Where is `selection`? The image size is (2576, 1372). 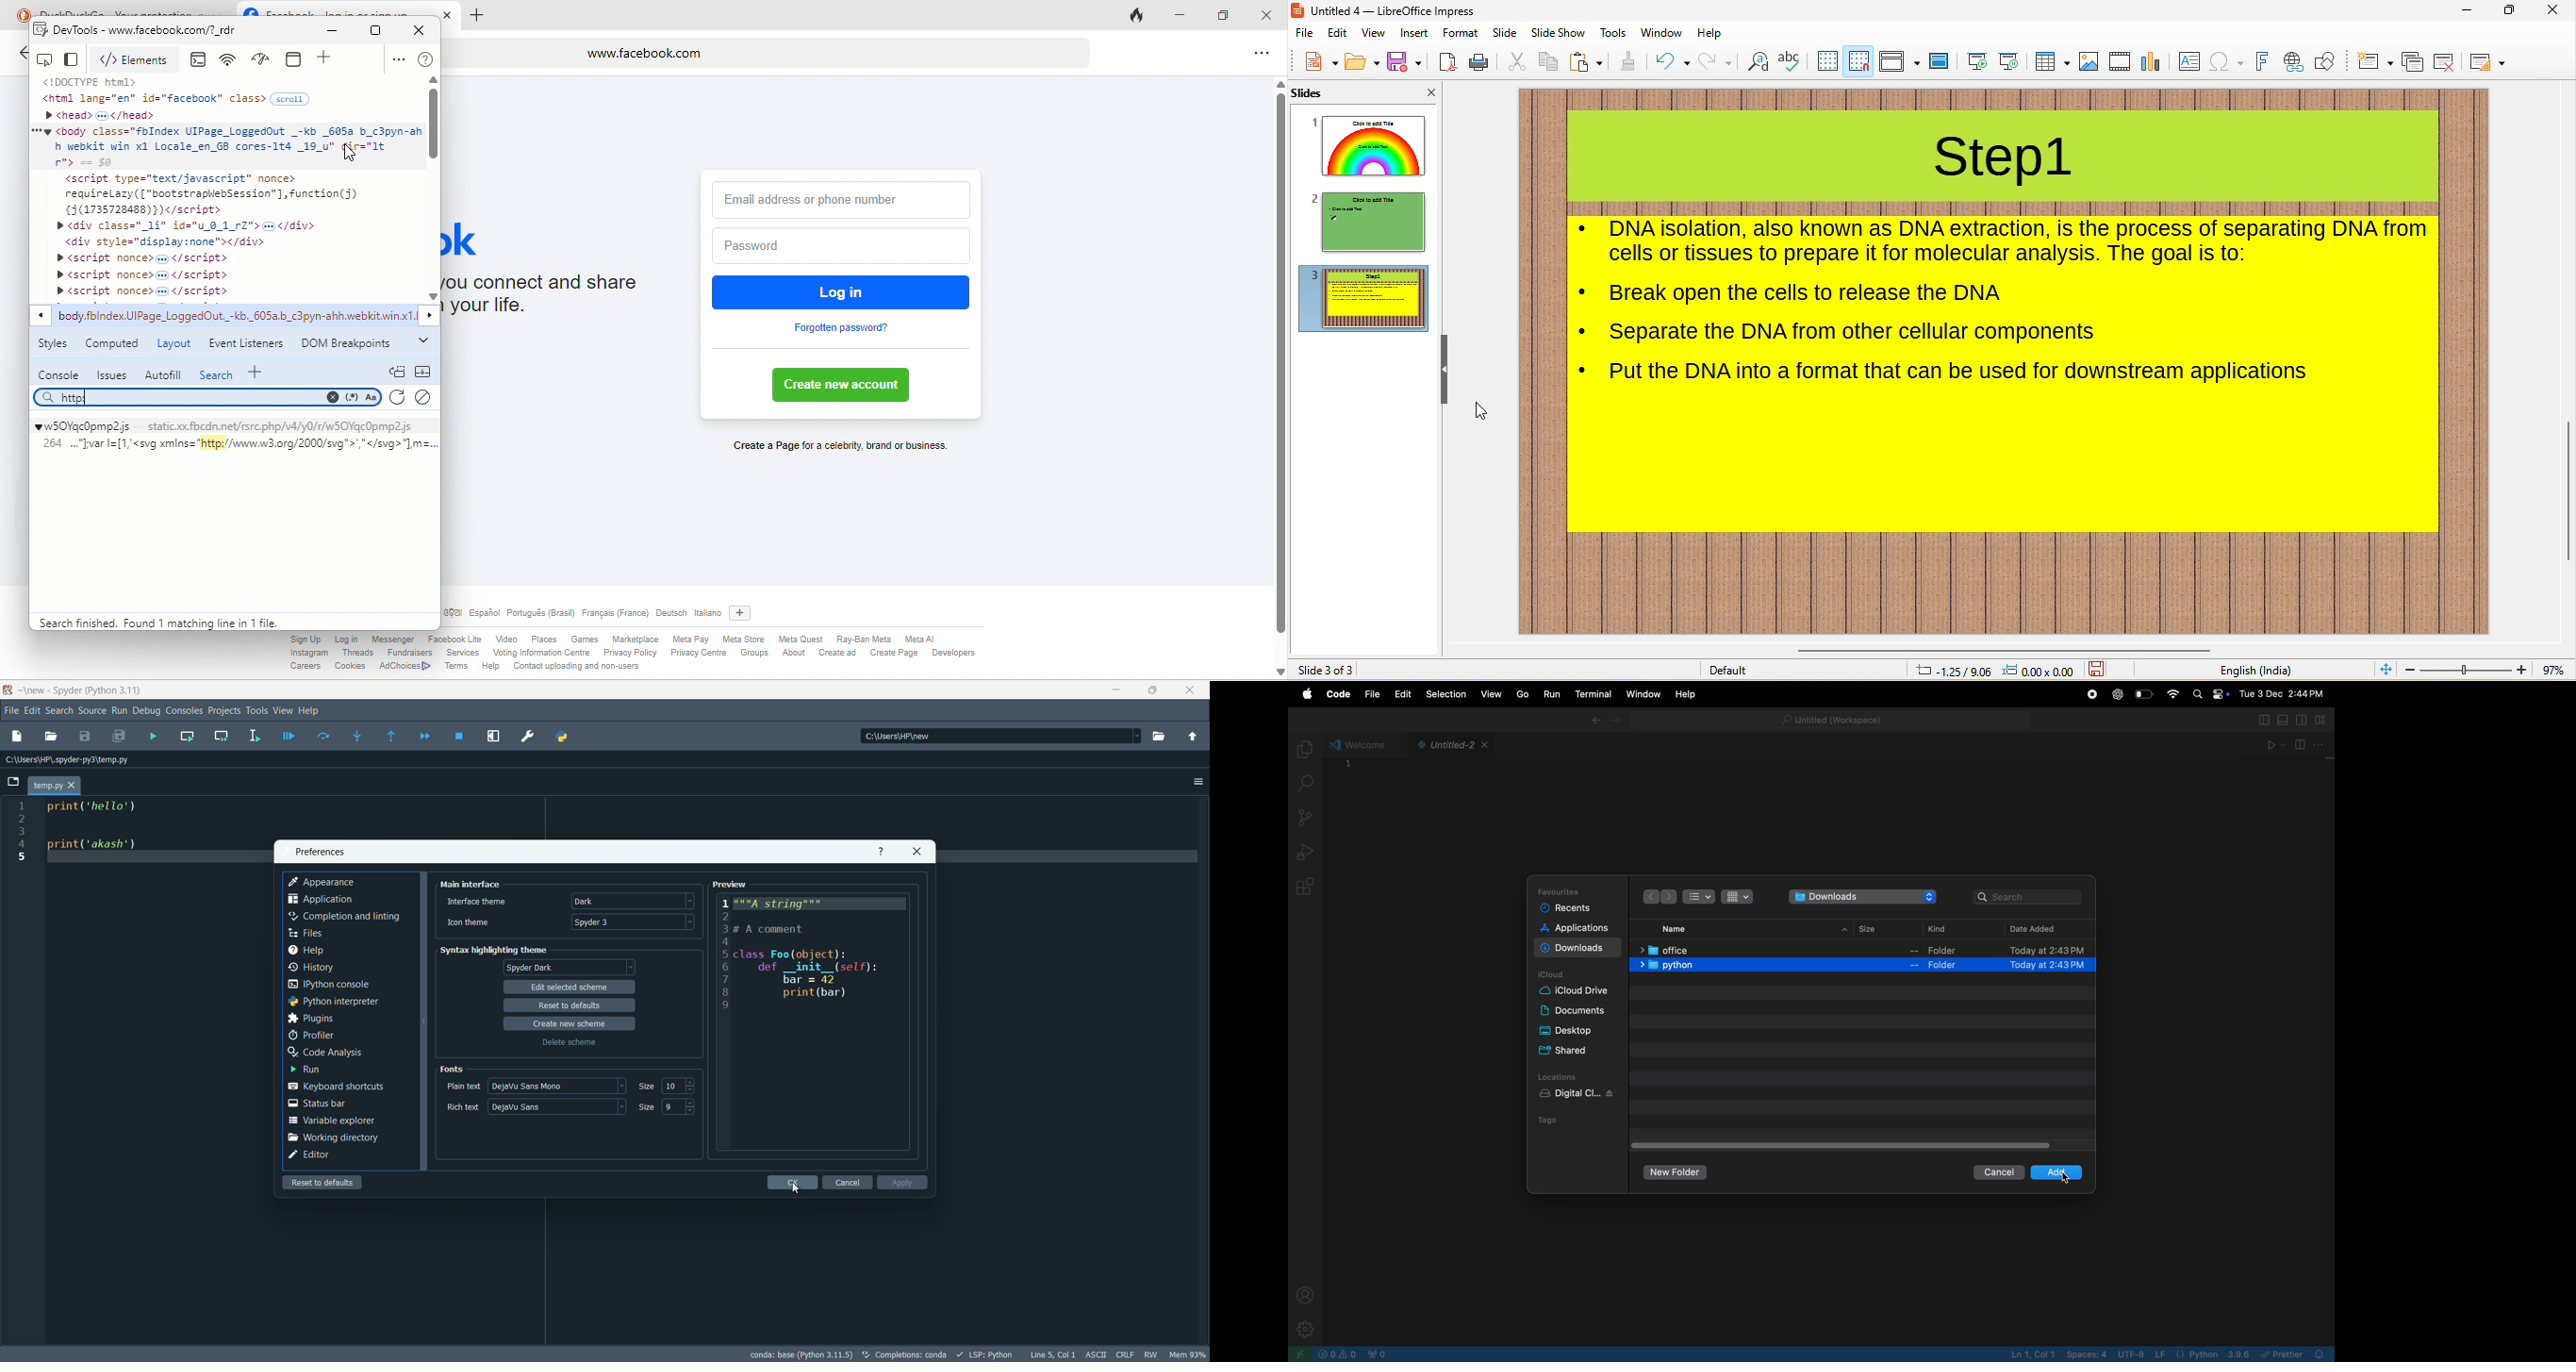
selection is located at coordinates (1446, 694).